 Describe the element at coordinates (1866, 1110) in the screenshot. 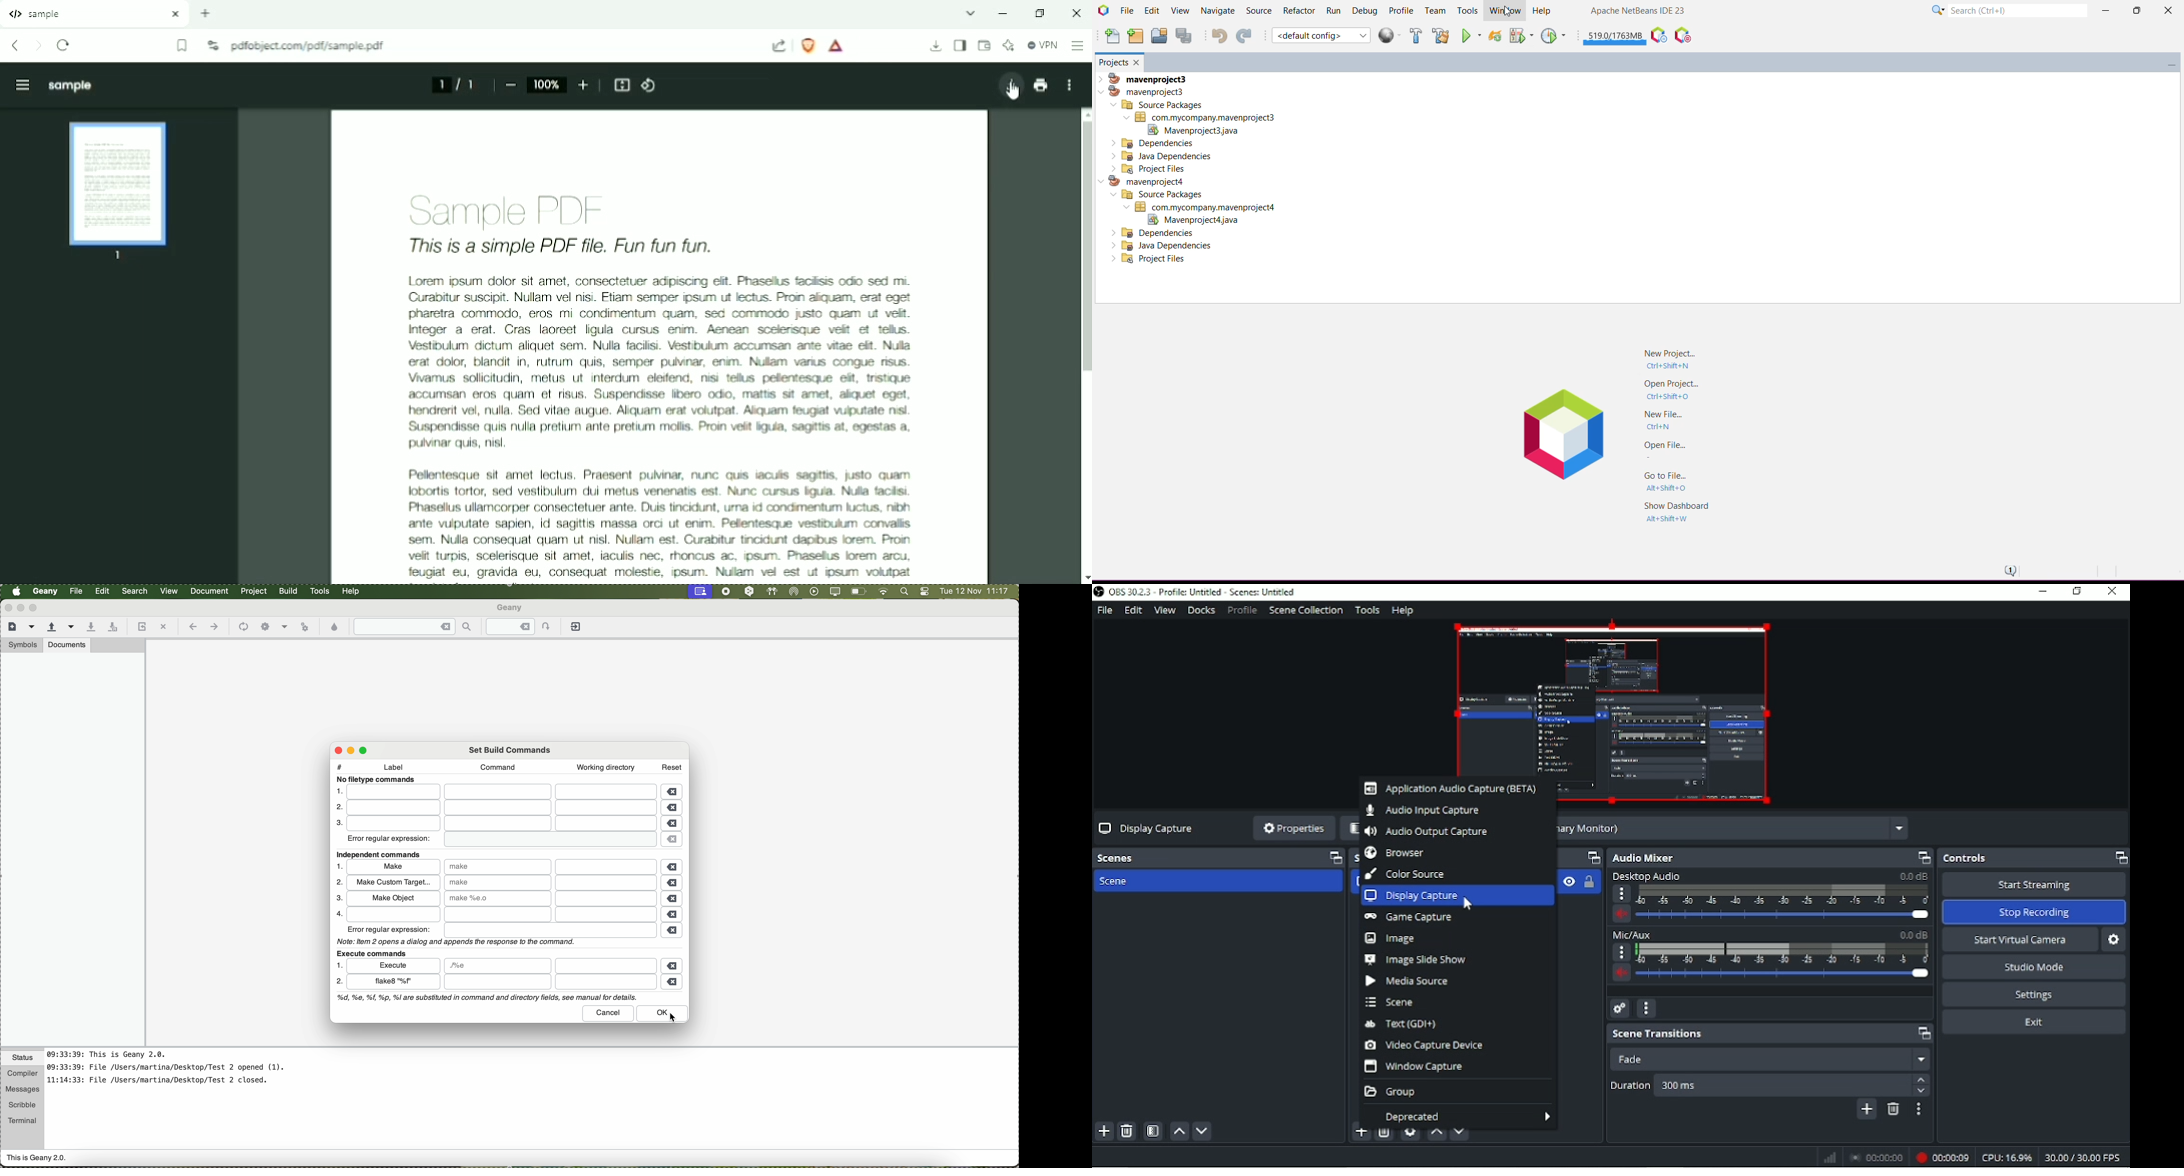

I see `Add configurable transition` at that location.